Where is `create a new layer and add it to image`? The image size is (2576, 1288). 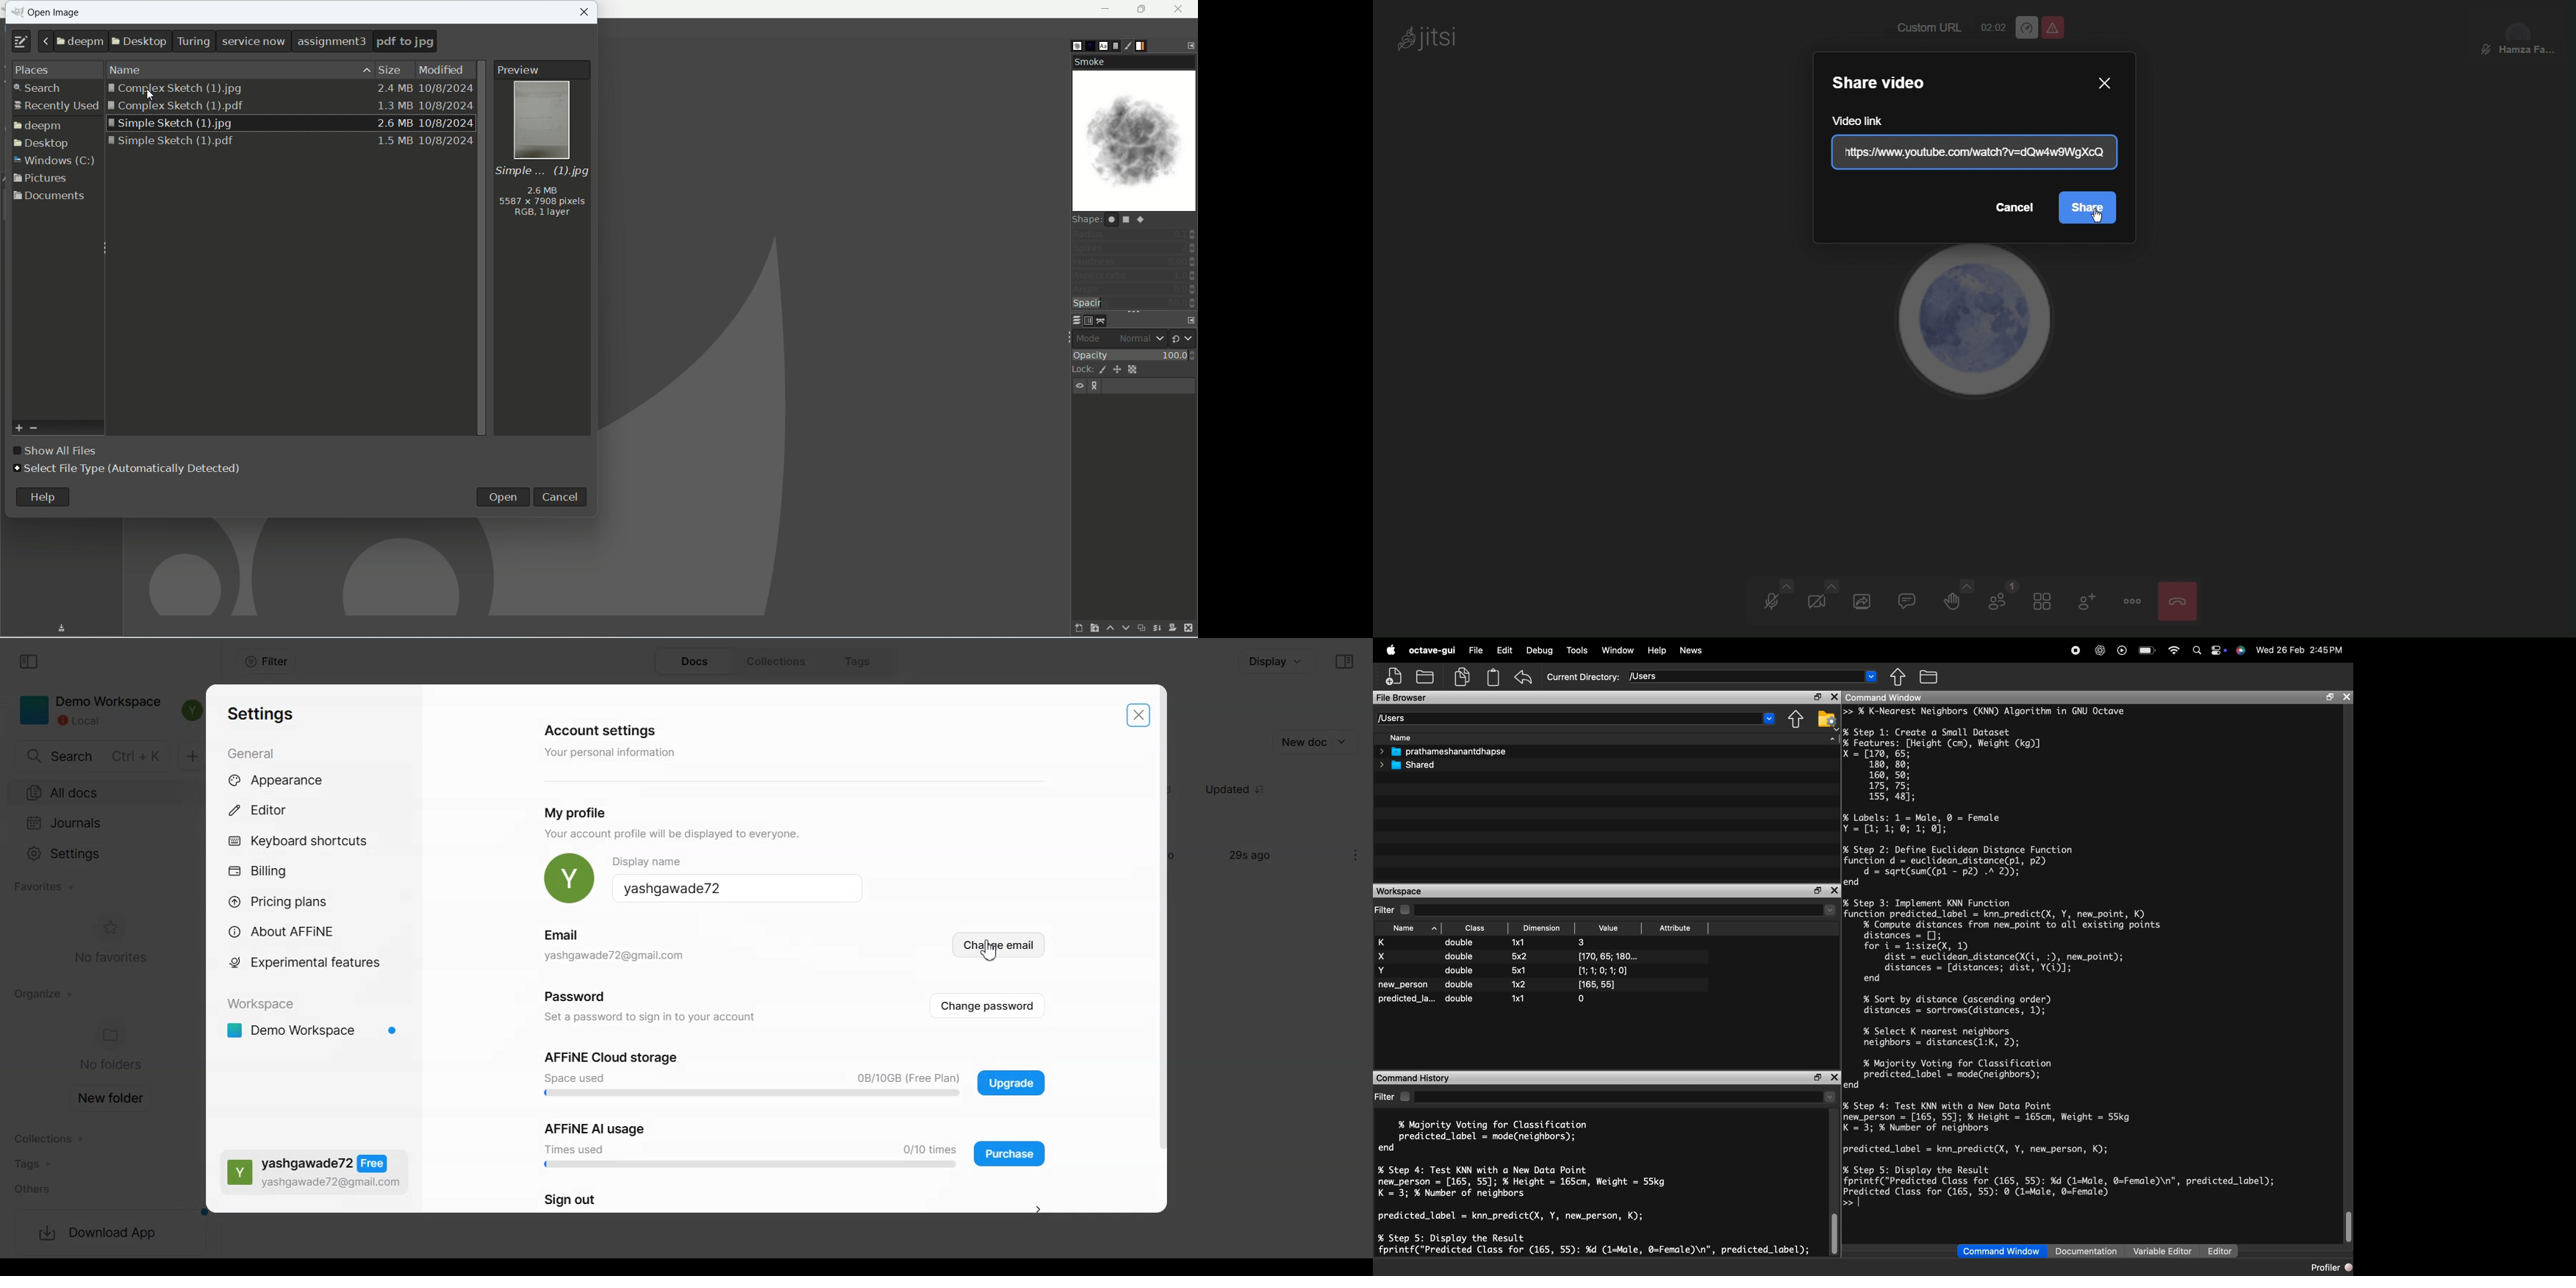
create a new layer and add it to image is located at coordinates (1079, 629).